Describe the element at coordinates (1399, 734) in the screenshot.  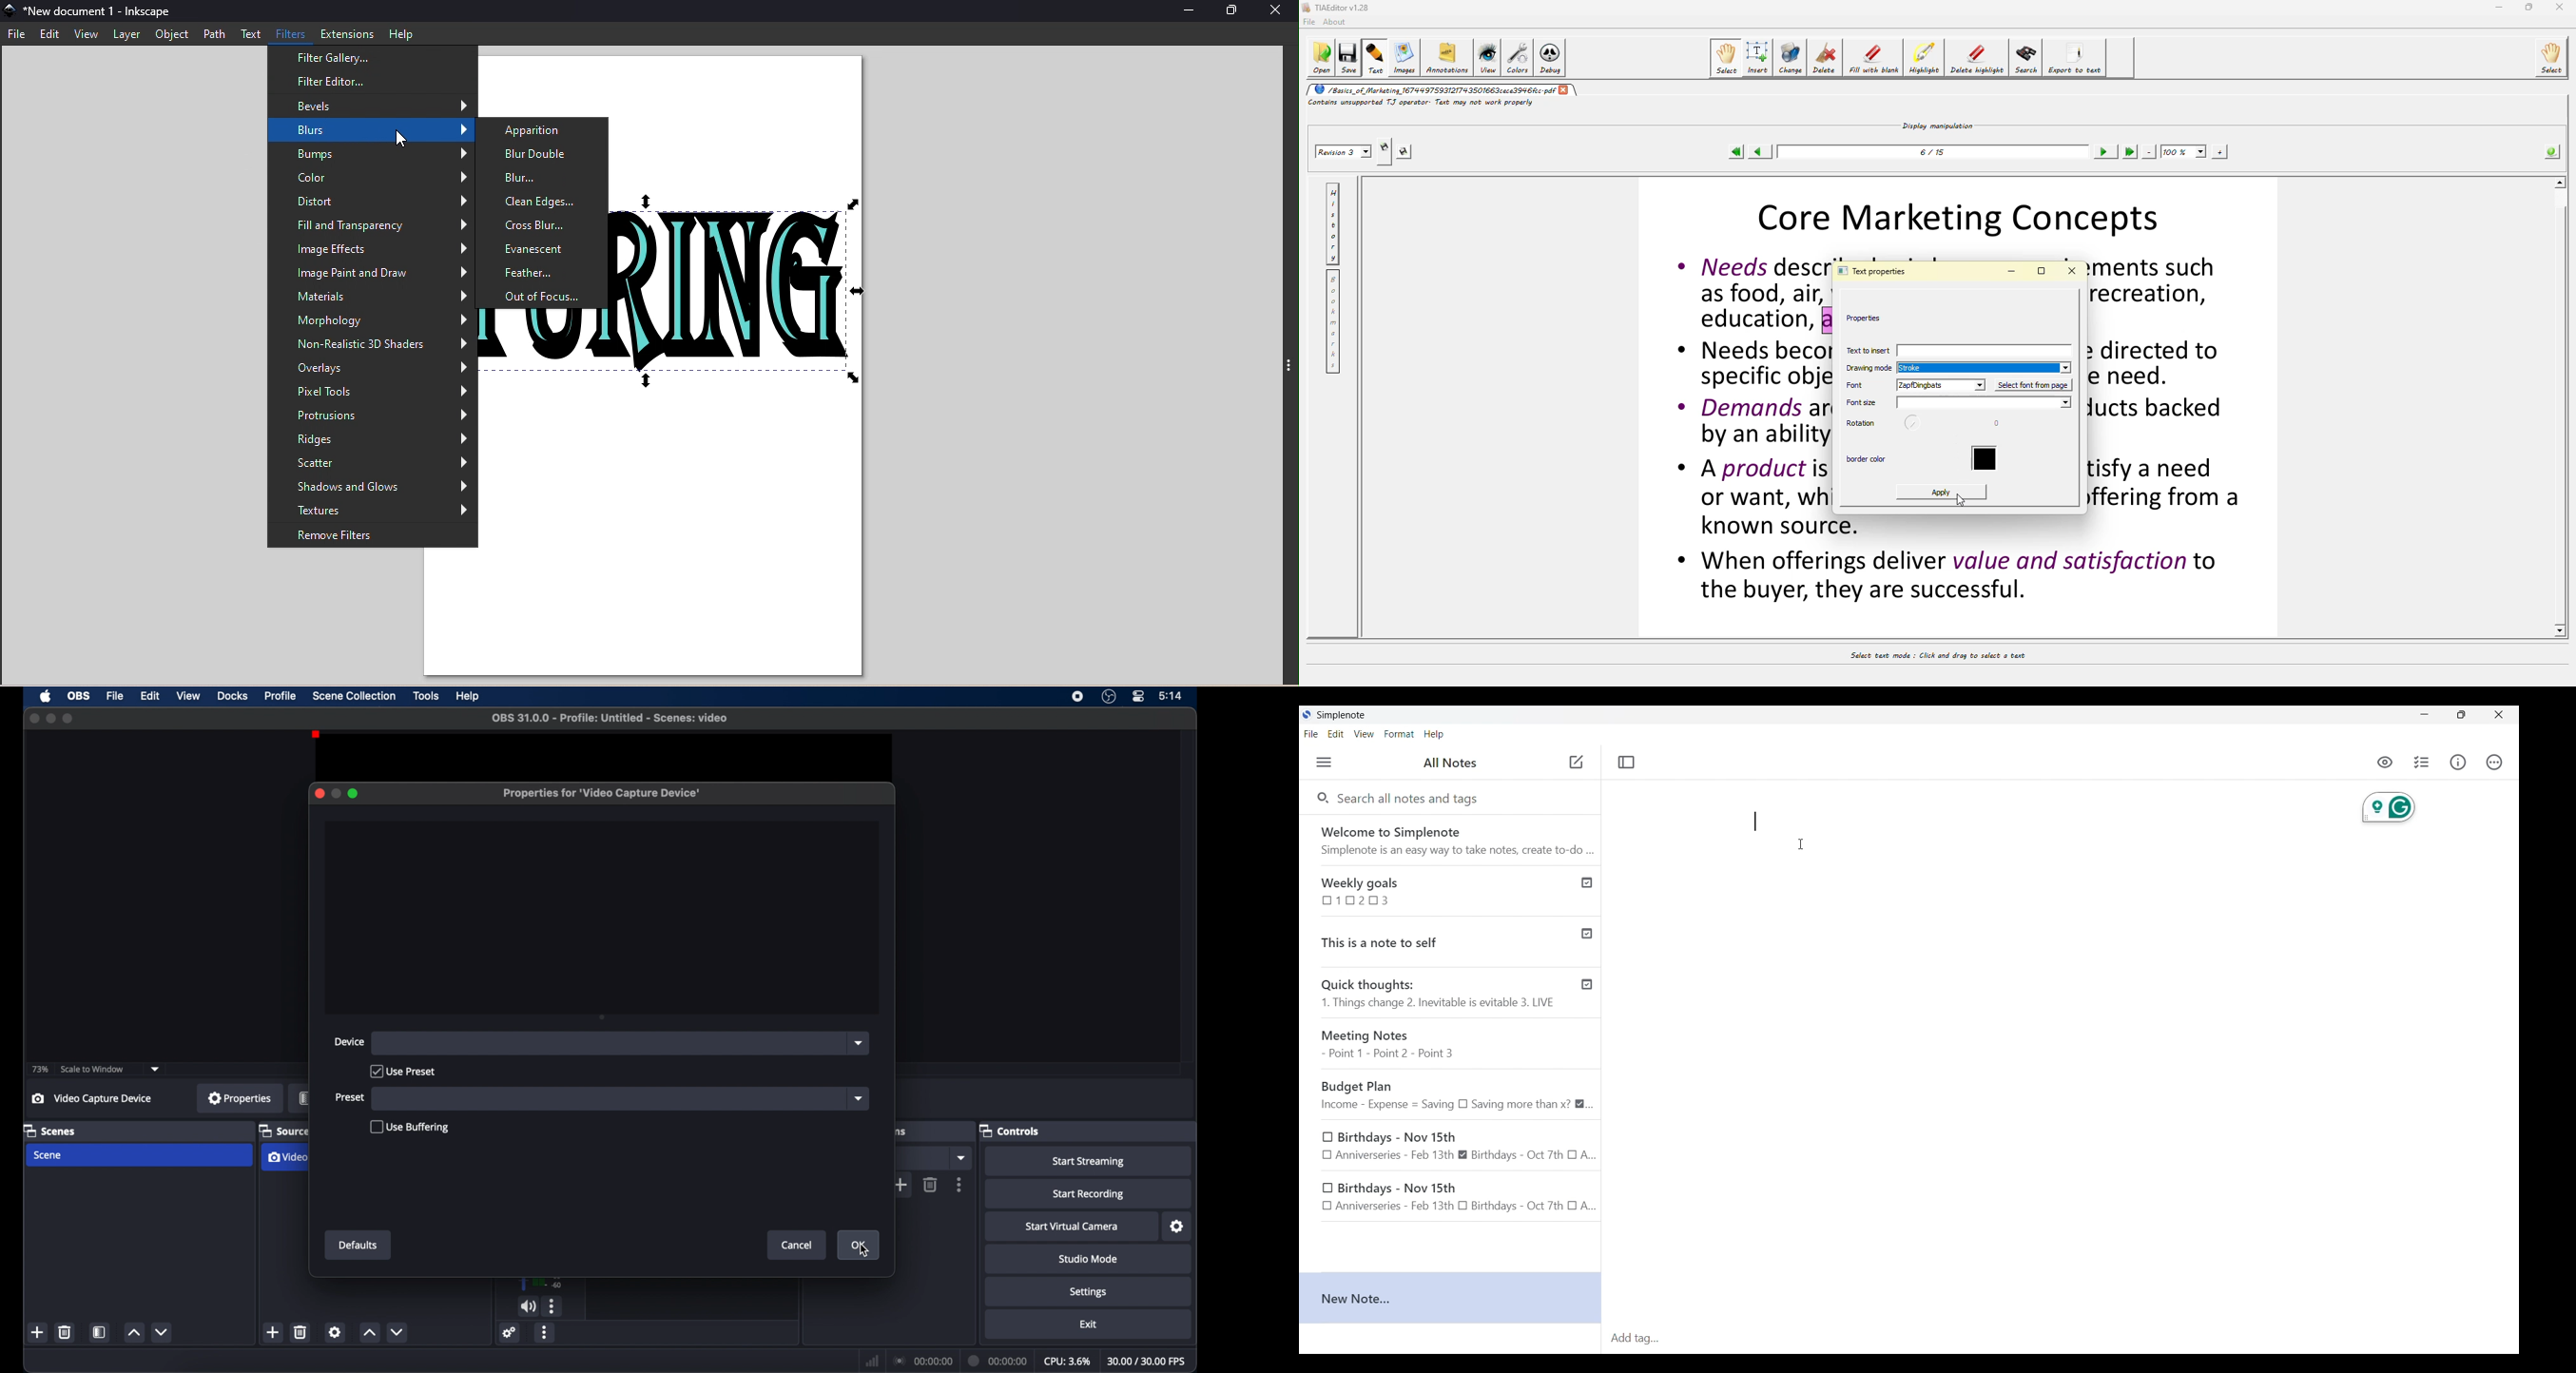
I see `Format menu` at that location.